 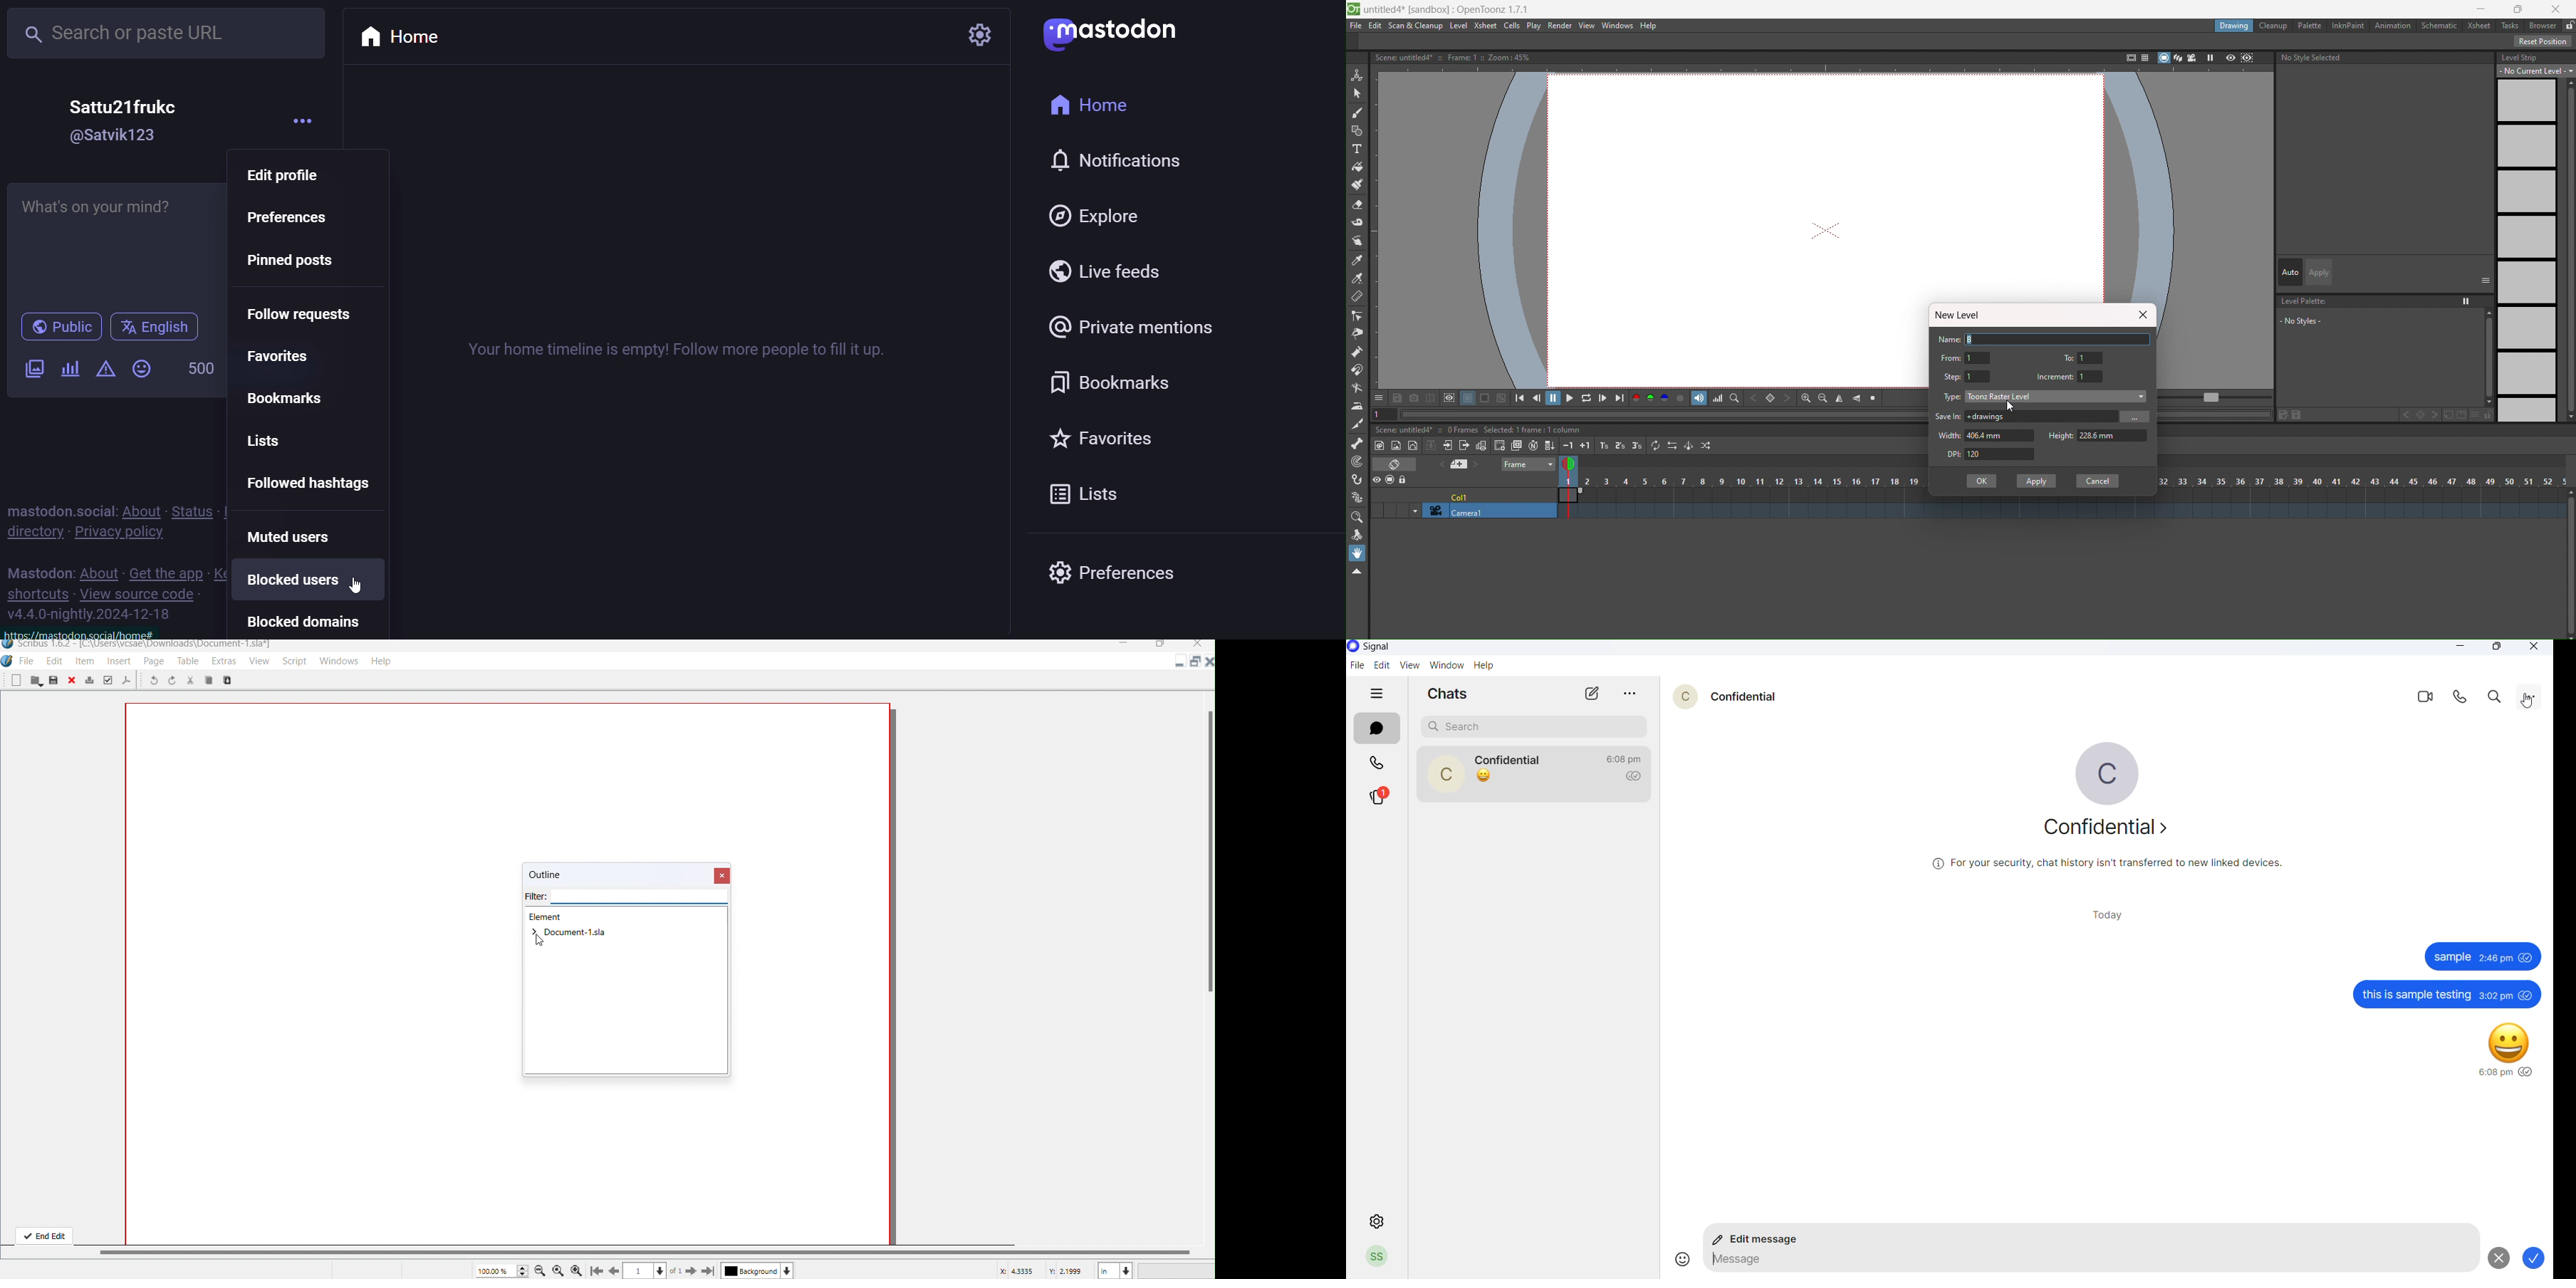 I want to click on Close, so click(x=723, y=875).